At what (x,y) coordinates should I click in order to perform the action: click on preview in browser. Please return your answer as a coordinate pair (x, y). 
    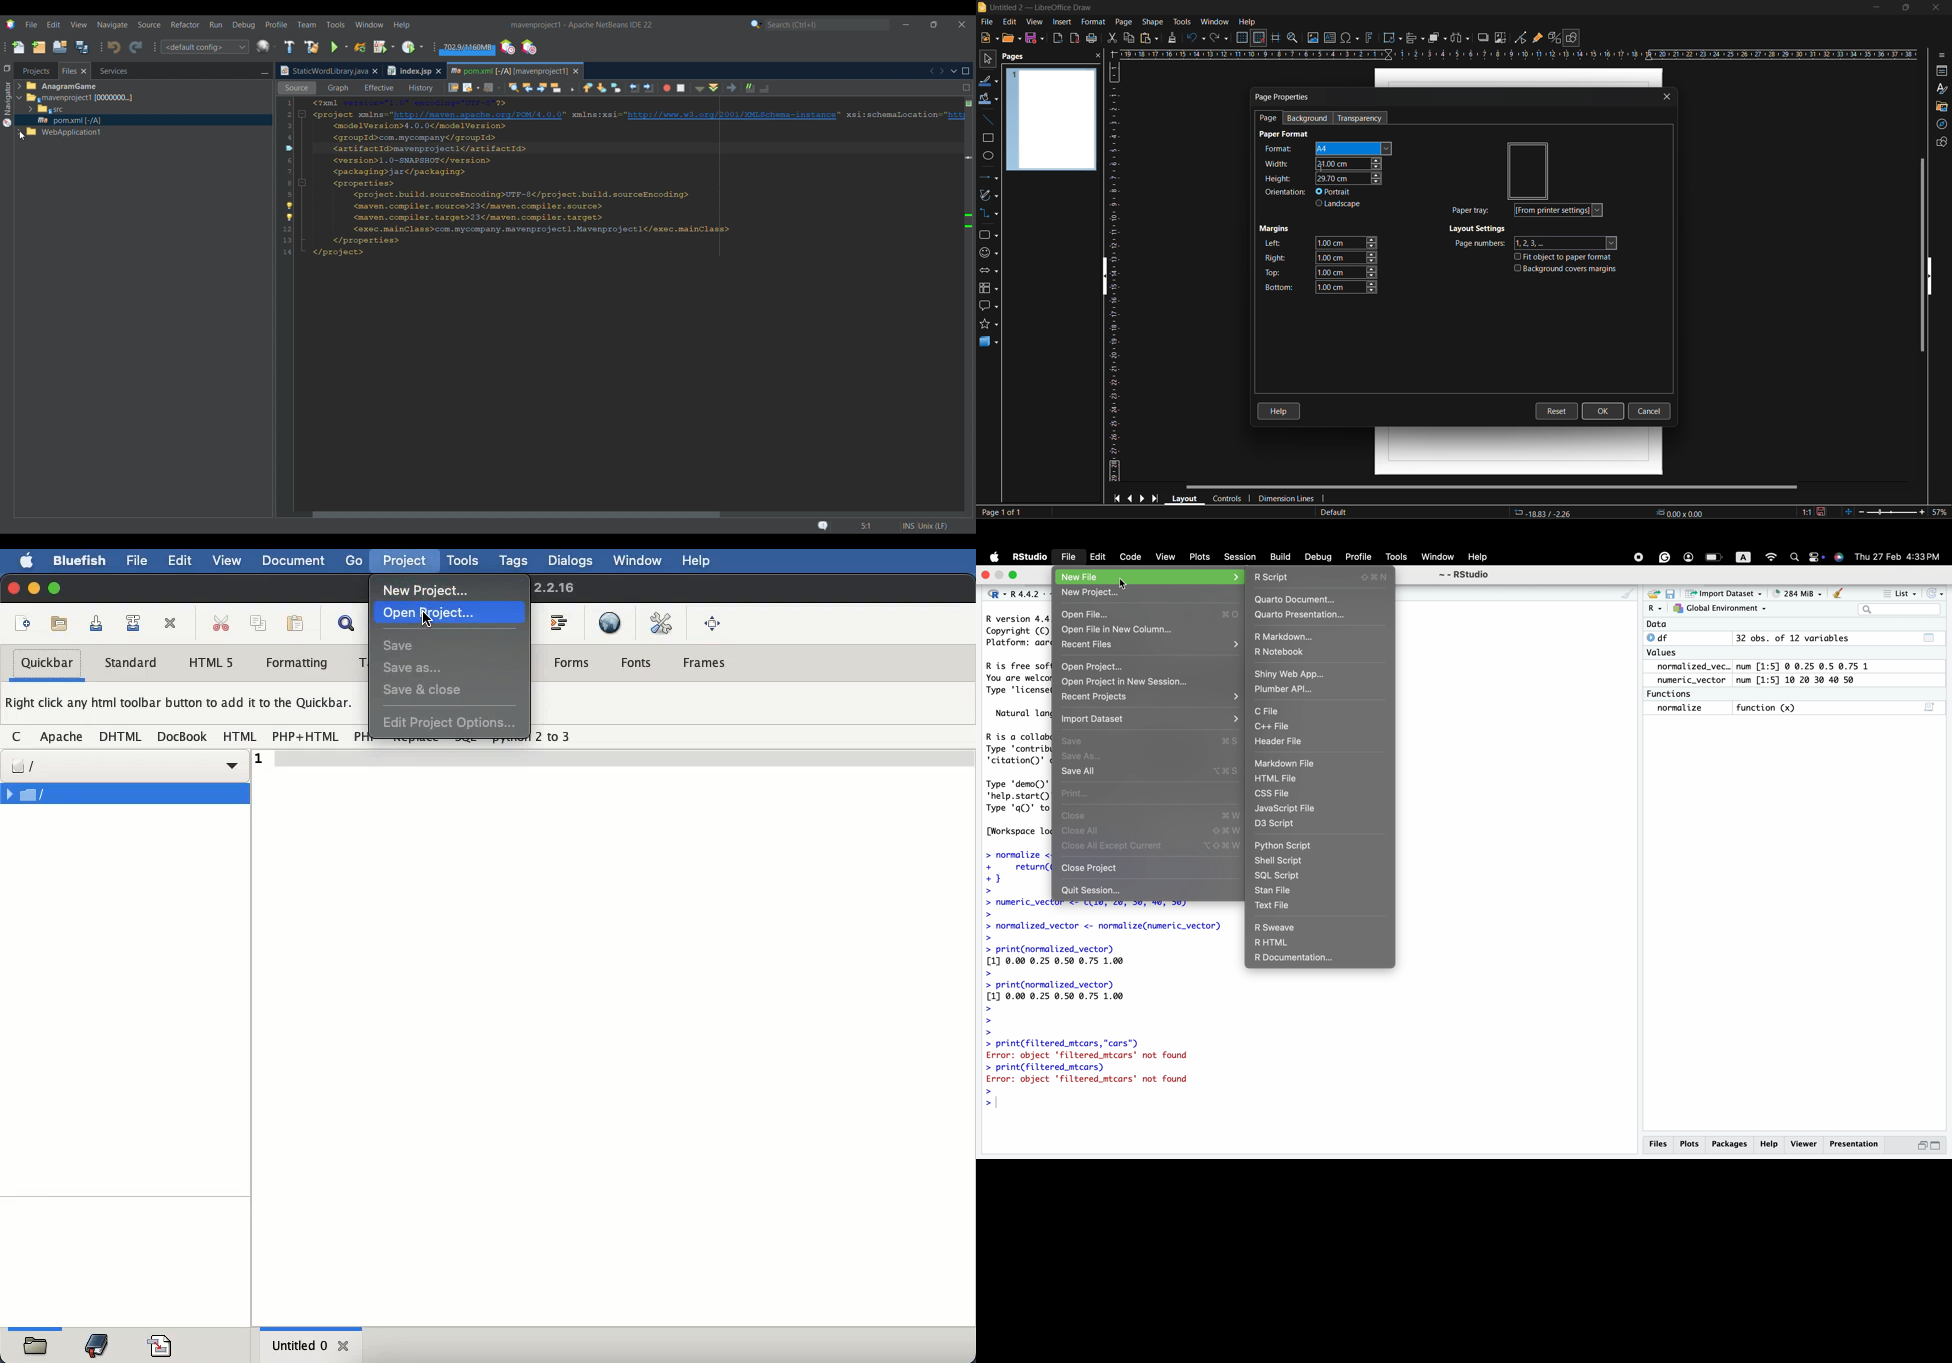
    Looking at the image, I should click on (610, 622).